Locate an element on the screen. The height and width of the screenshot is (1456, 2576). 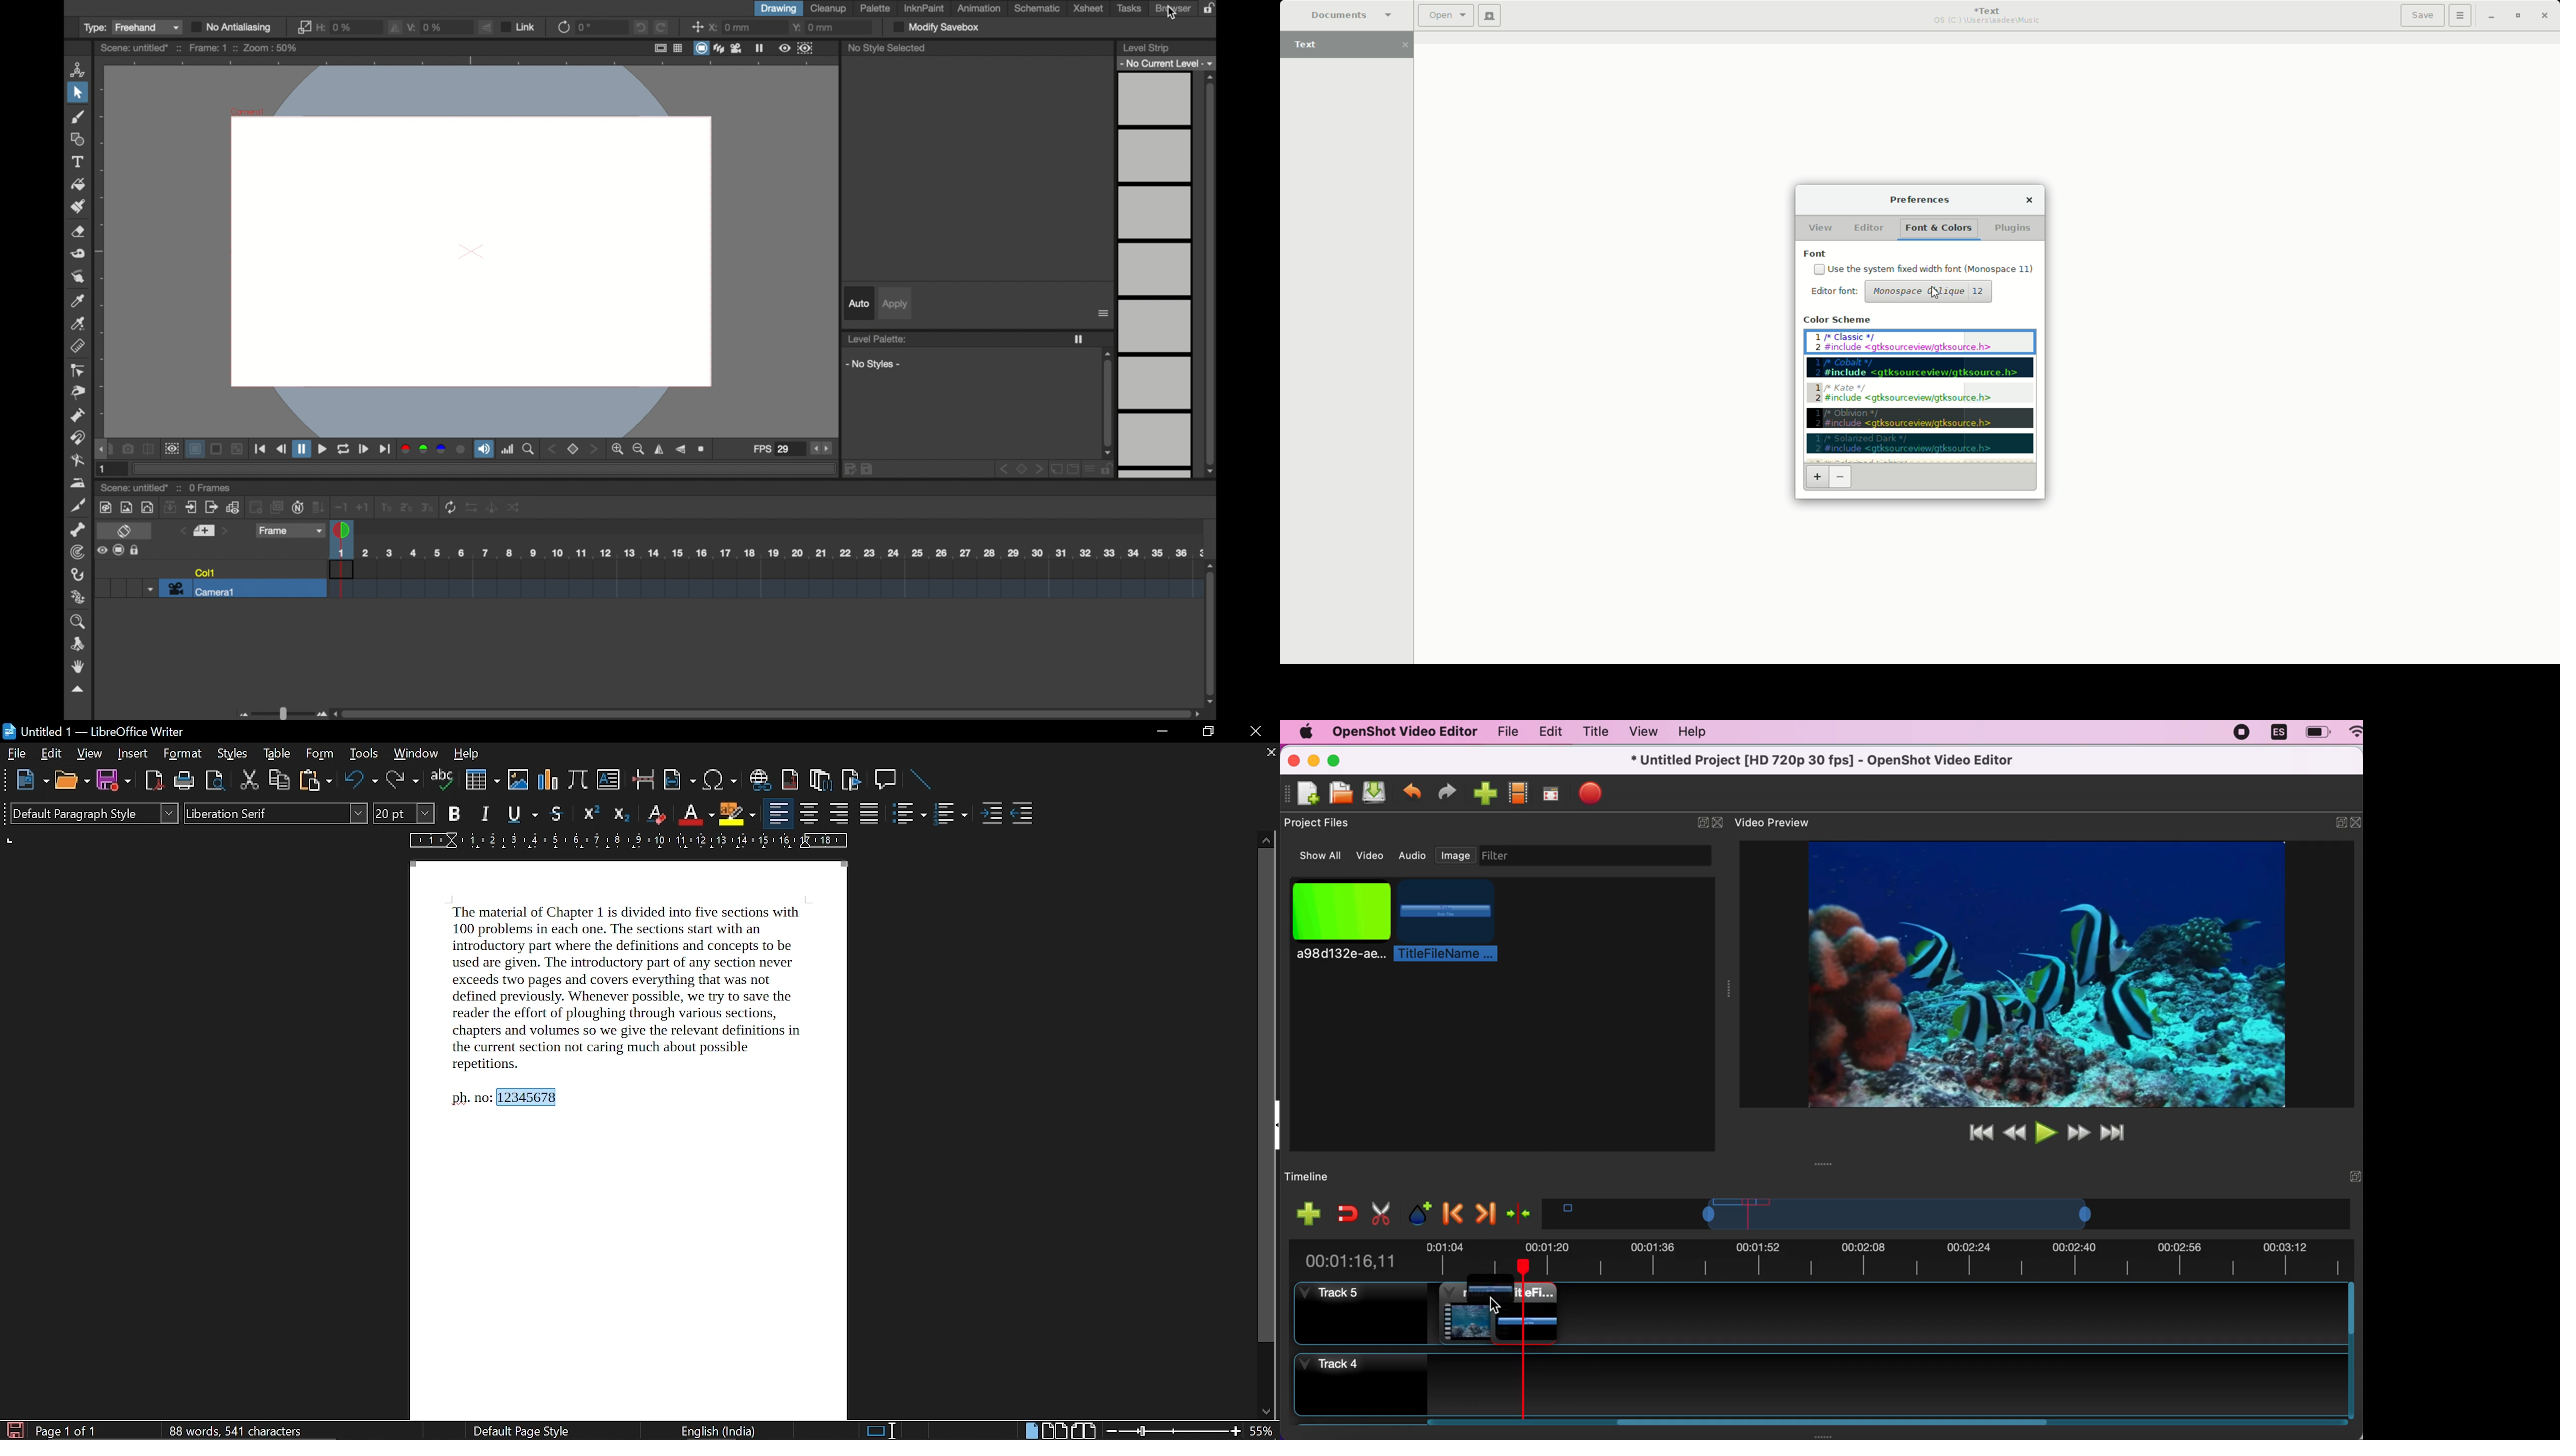
h: 0% is located at coordinates (335, 27).